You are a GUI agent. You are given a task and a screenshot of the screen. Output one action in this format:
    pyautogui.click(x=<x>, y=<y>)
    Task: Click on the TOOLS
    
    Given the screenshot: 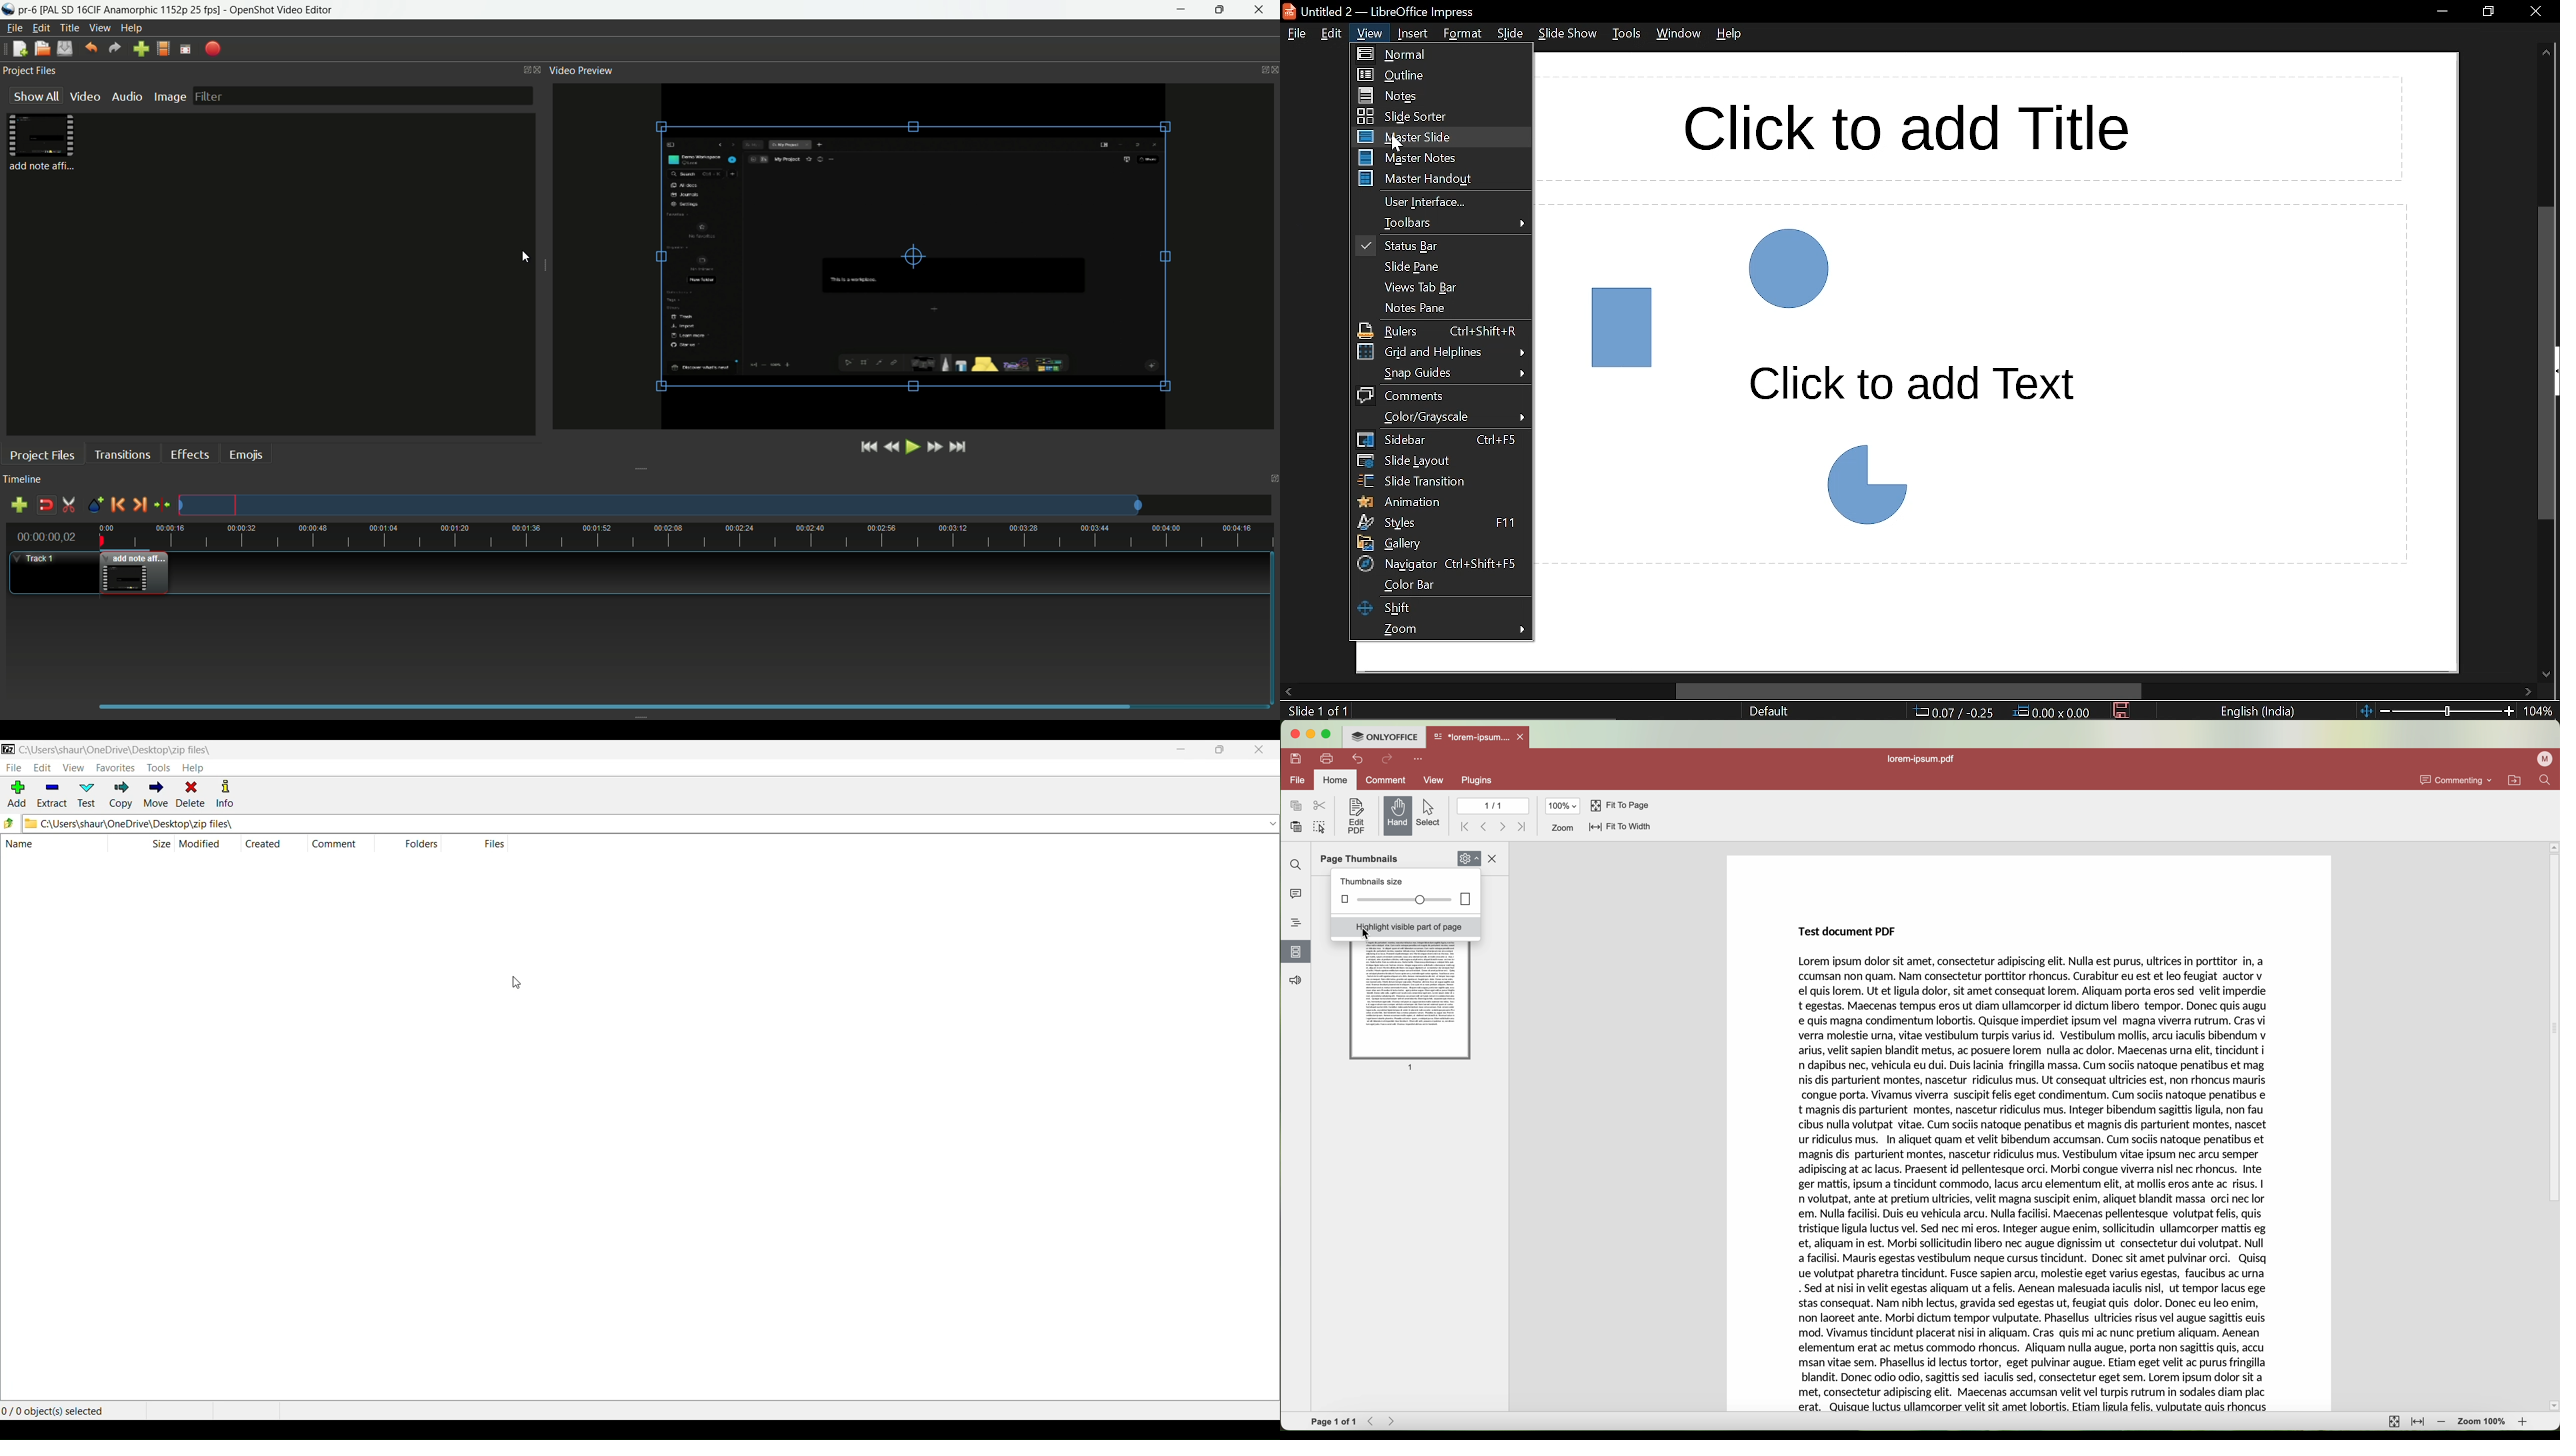 What is the action you would take?
    pyautogui.click(x=158, y=768)
    